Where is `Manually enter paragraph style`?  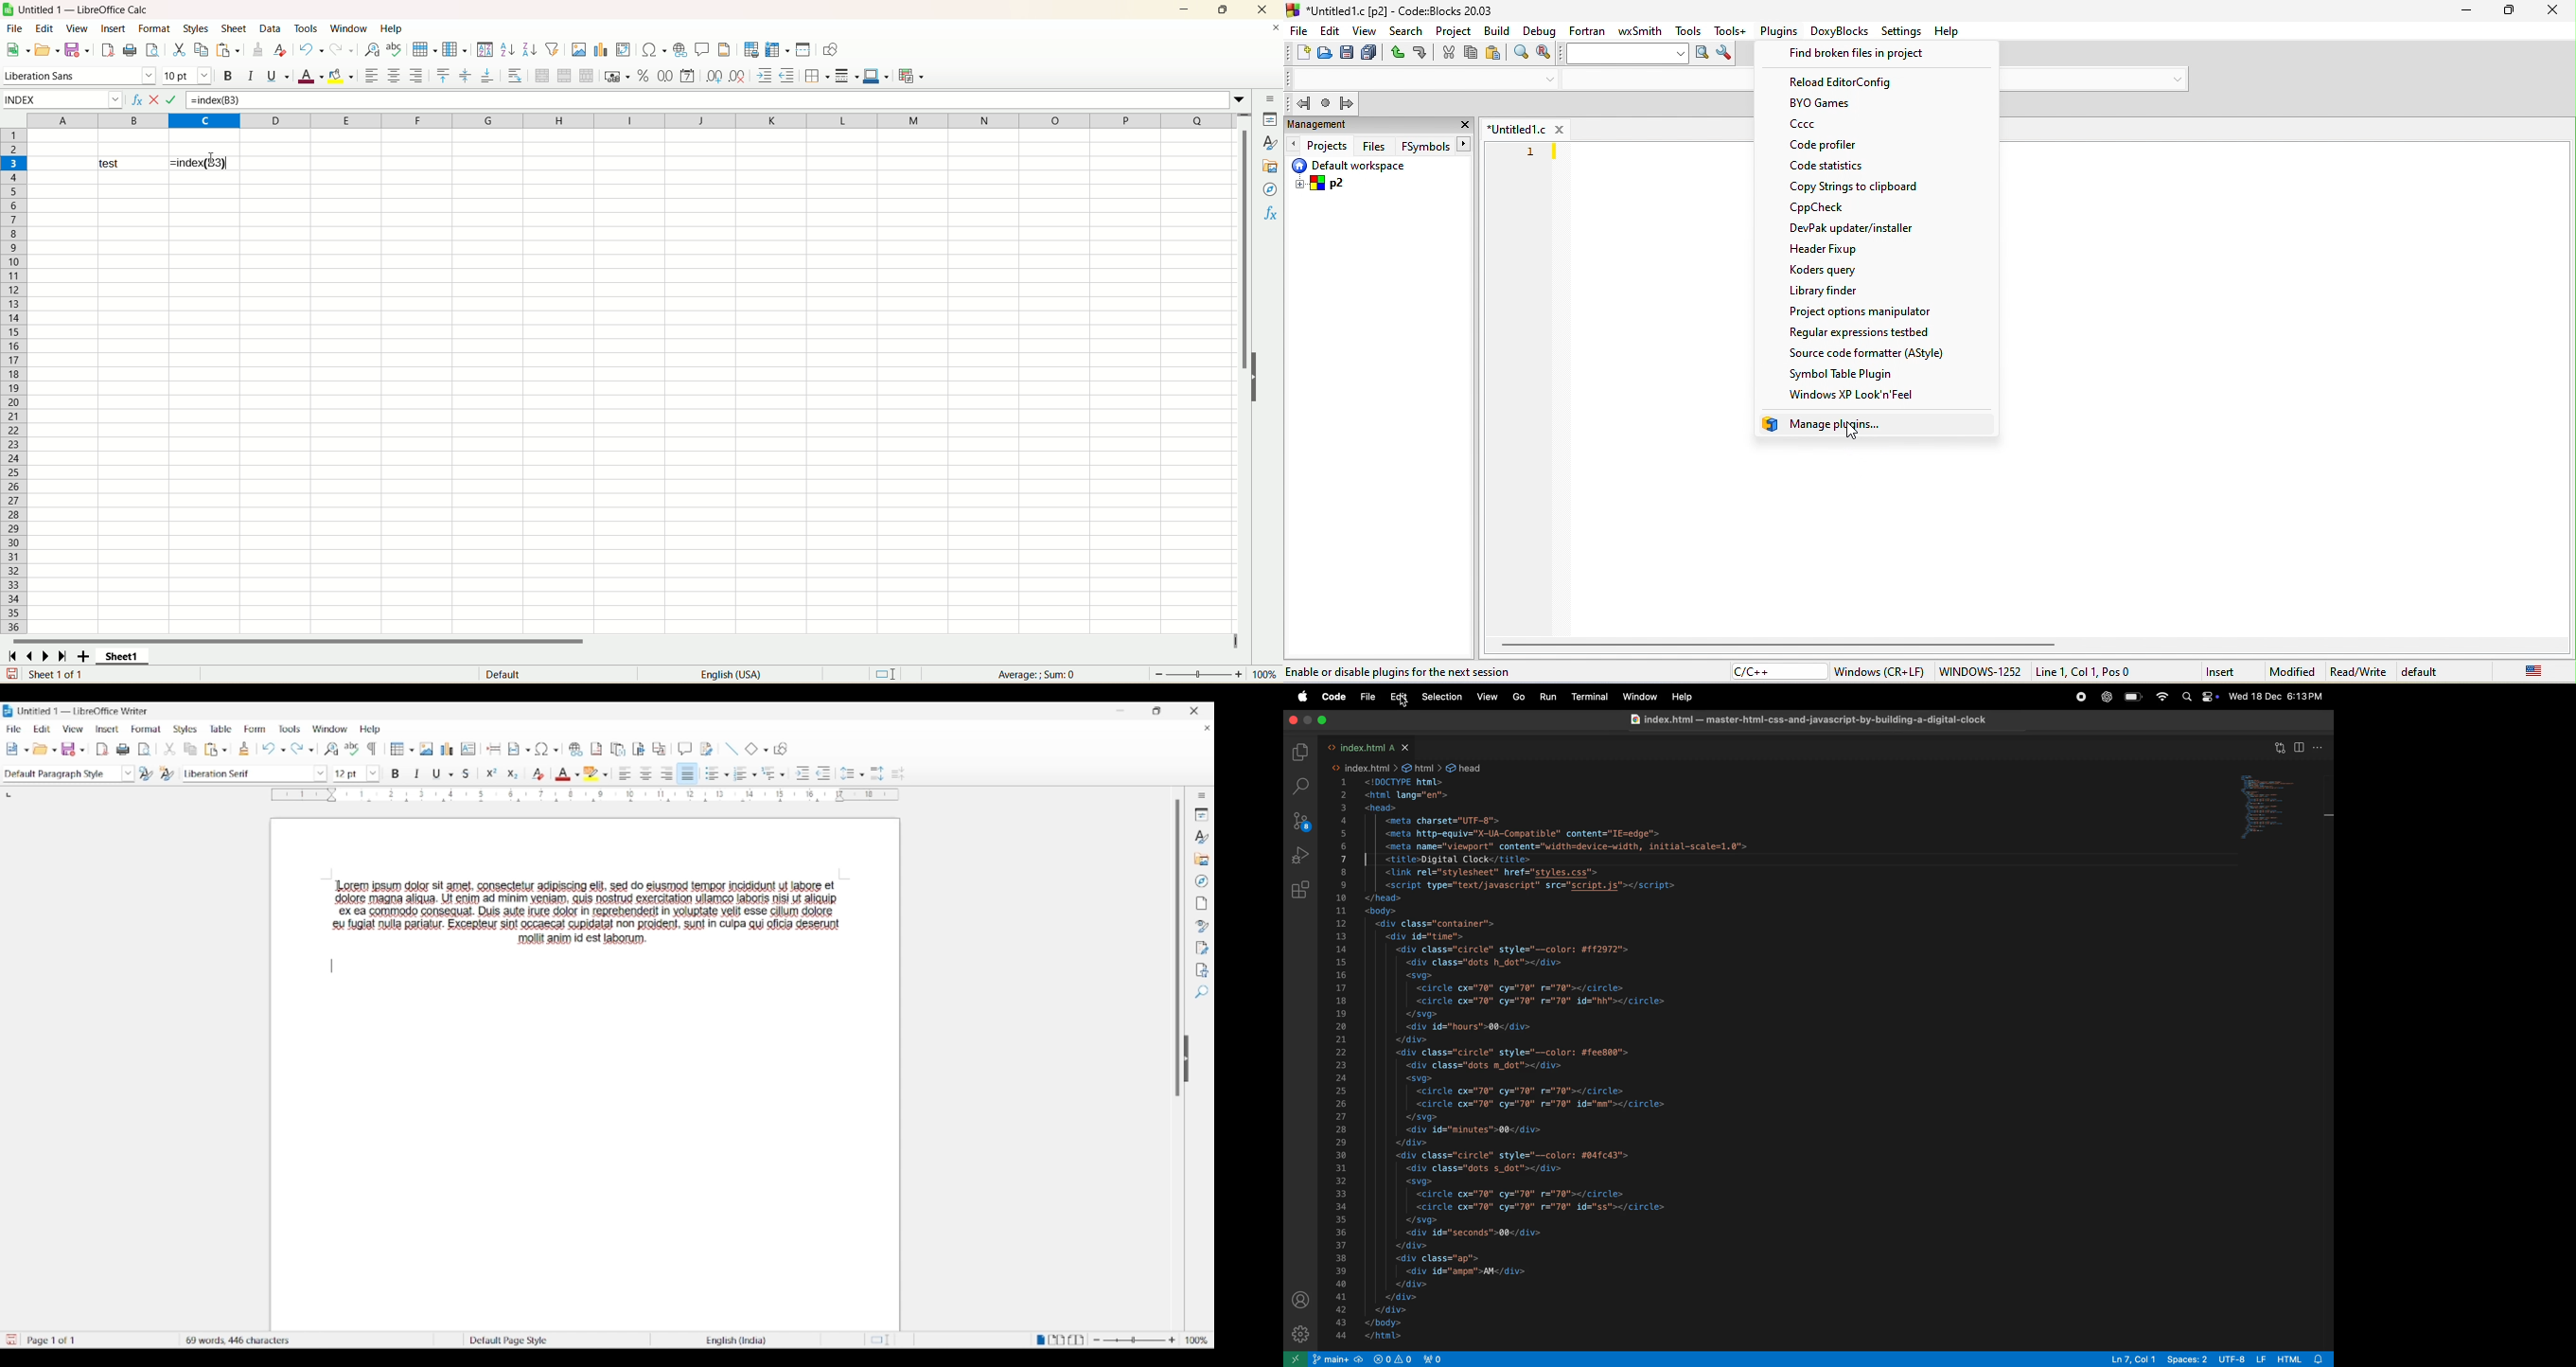 Manually enter paragraph style is located at coordinates (60, 774).